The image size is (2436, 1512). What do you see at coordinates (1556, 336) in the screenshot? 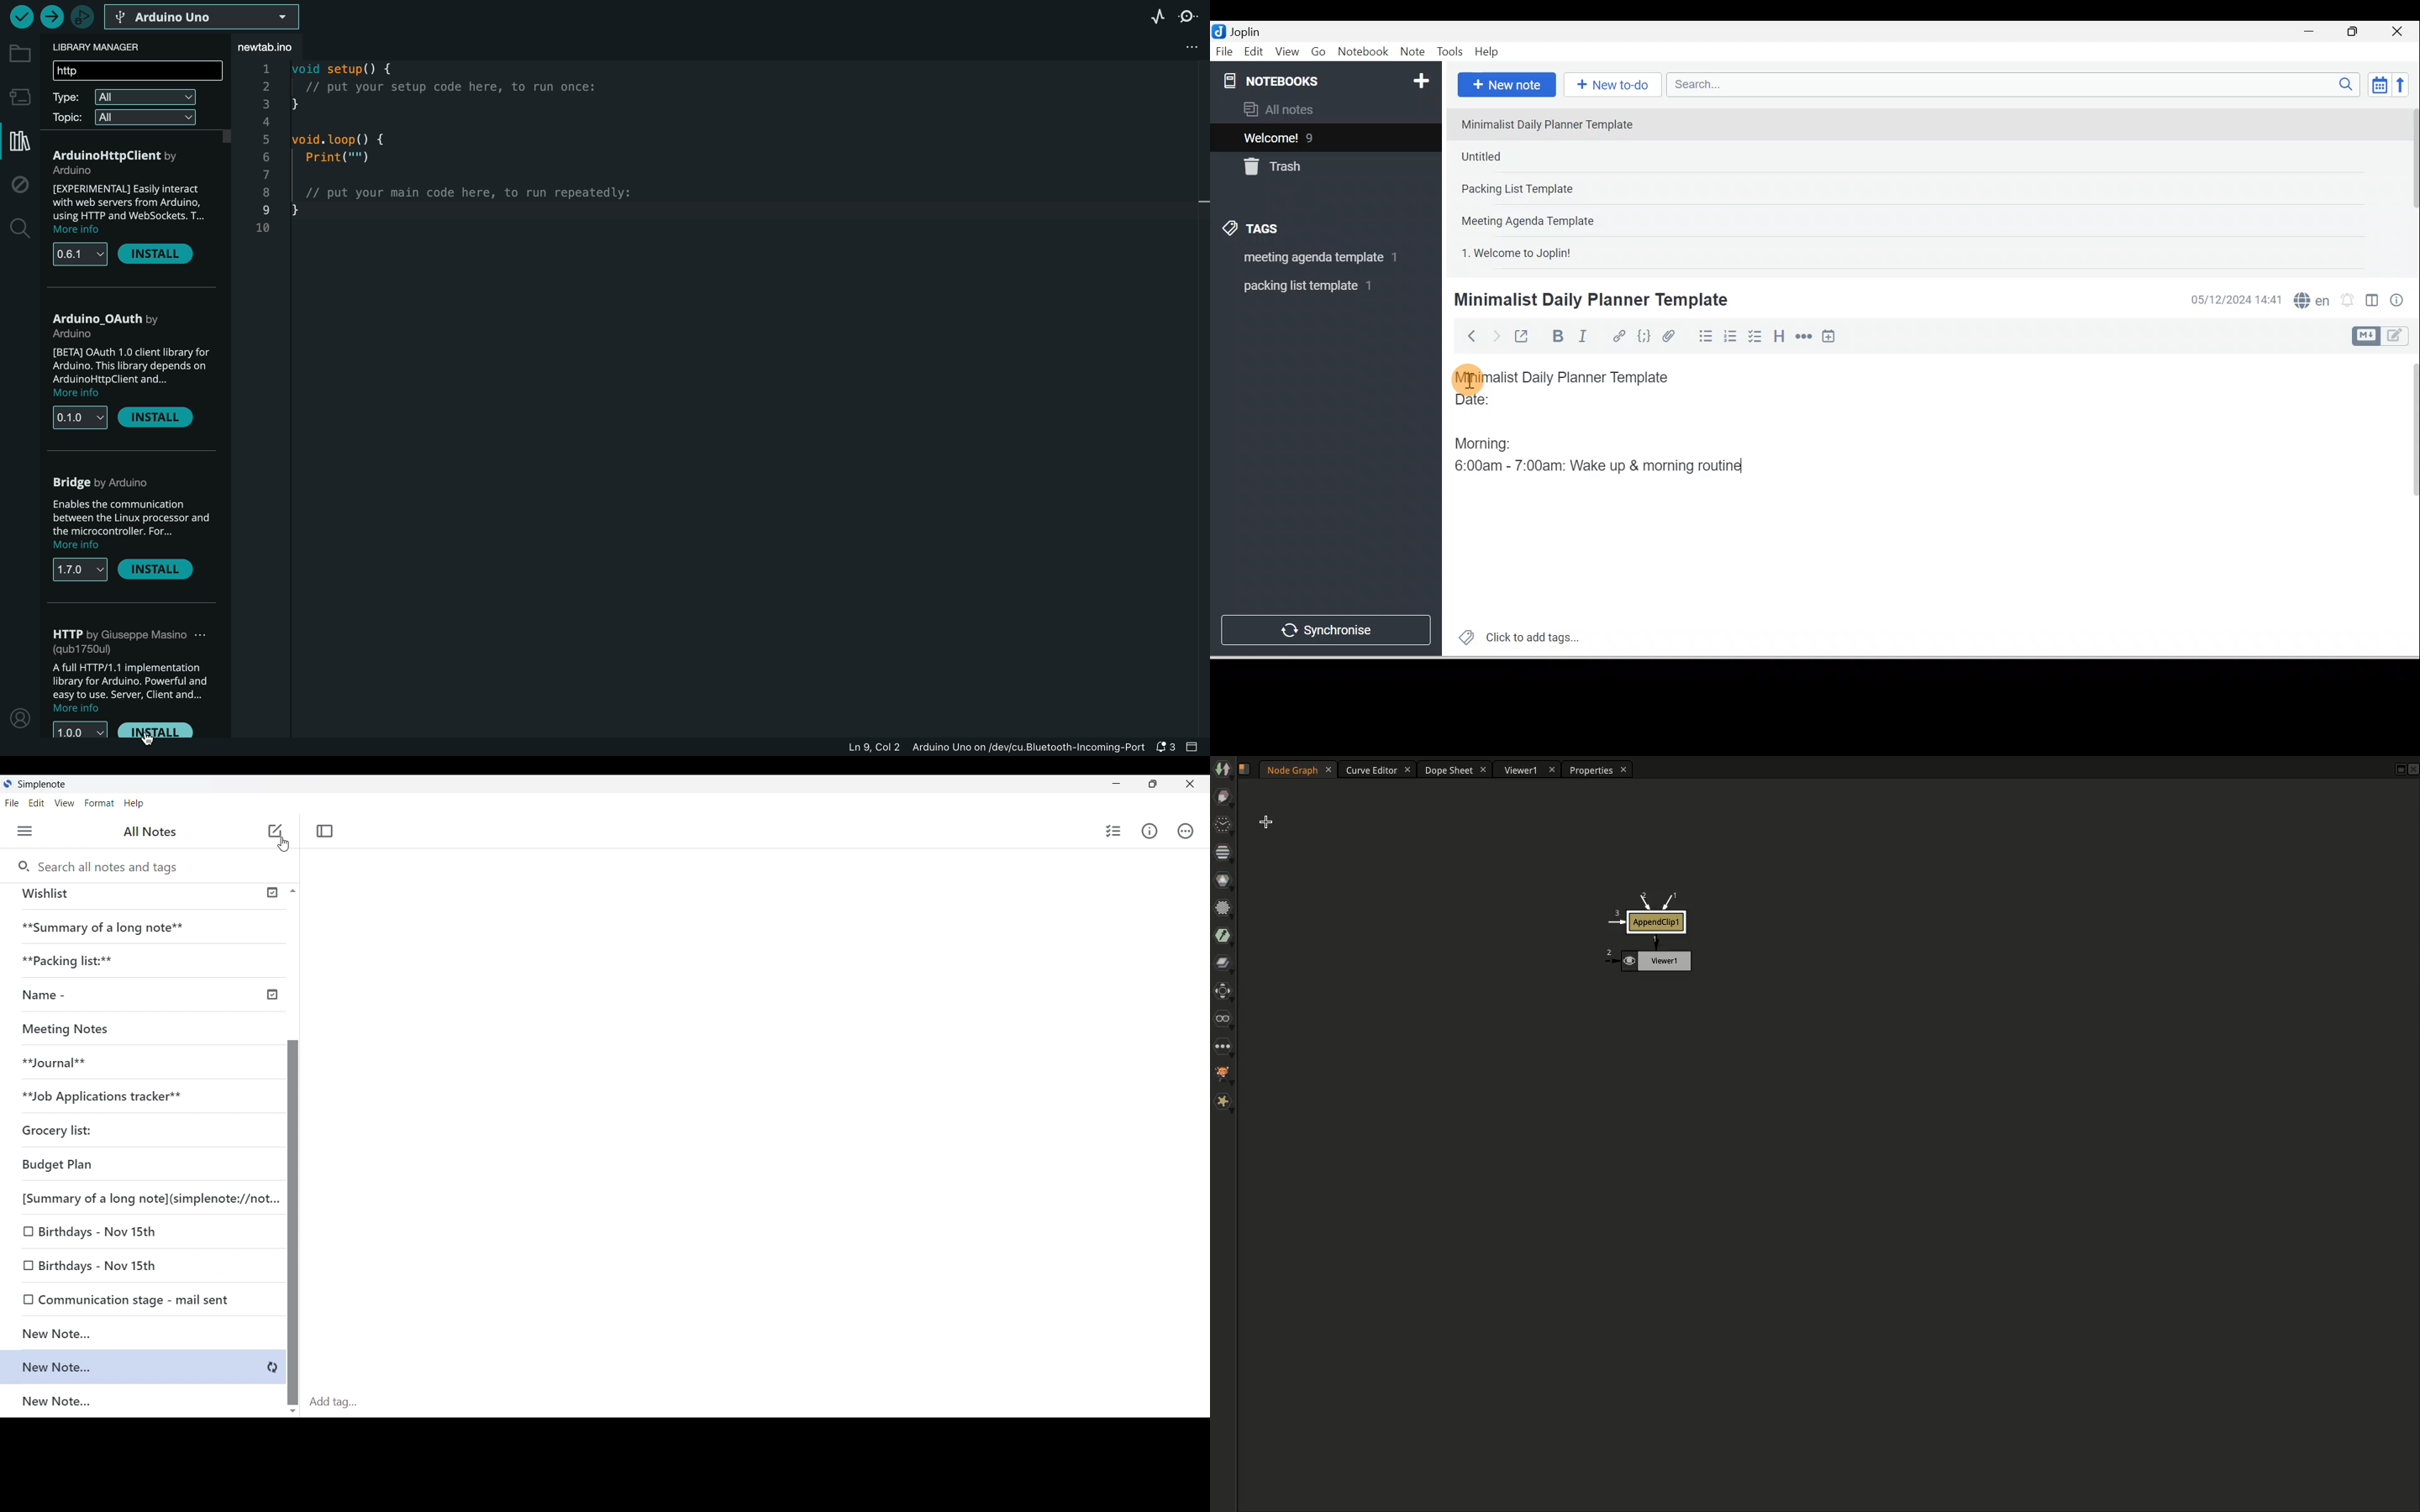
I see `Bold` at bounding box center [1556, 336].